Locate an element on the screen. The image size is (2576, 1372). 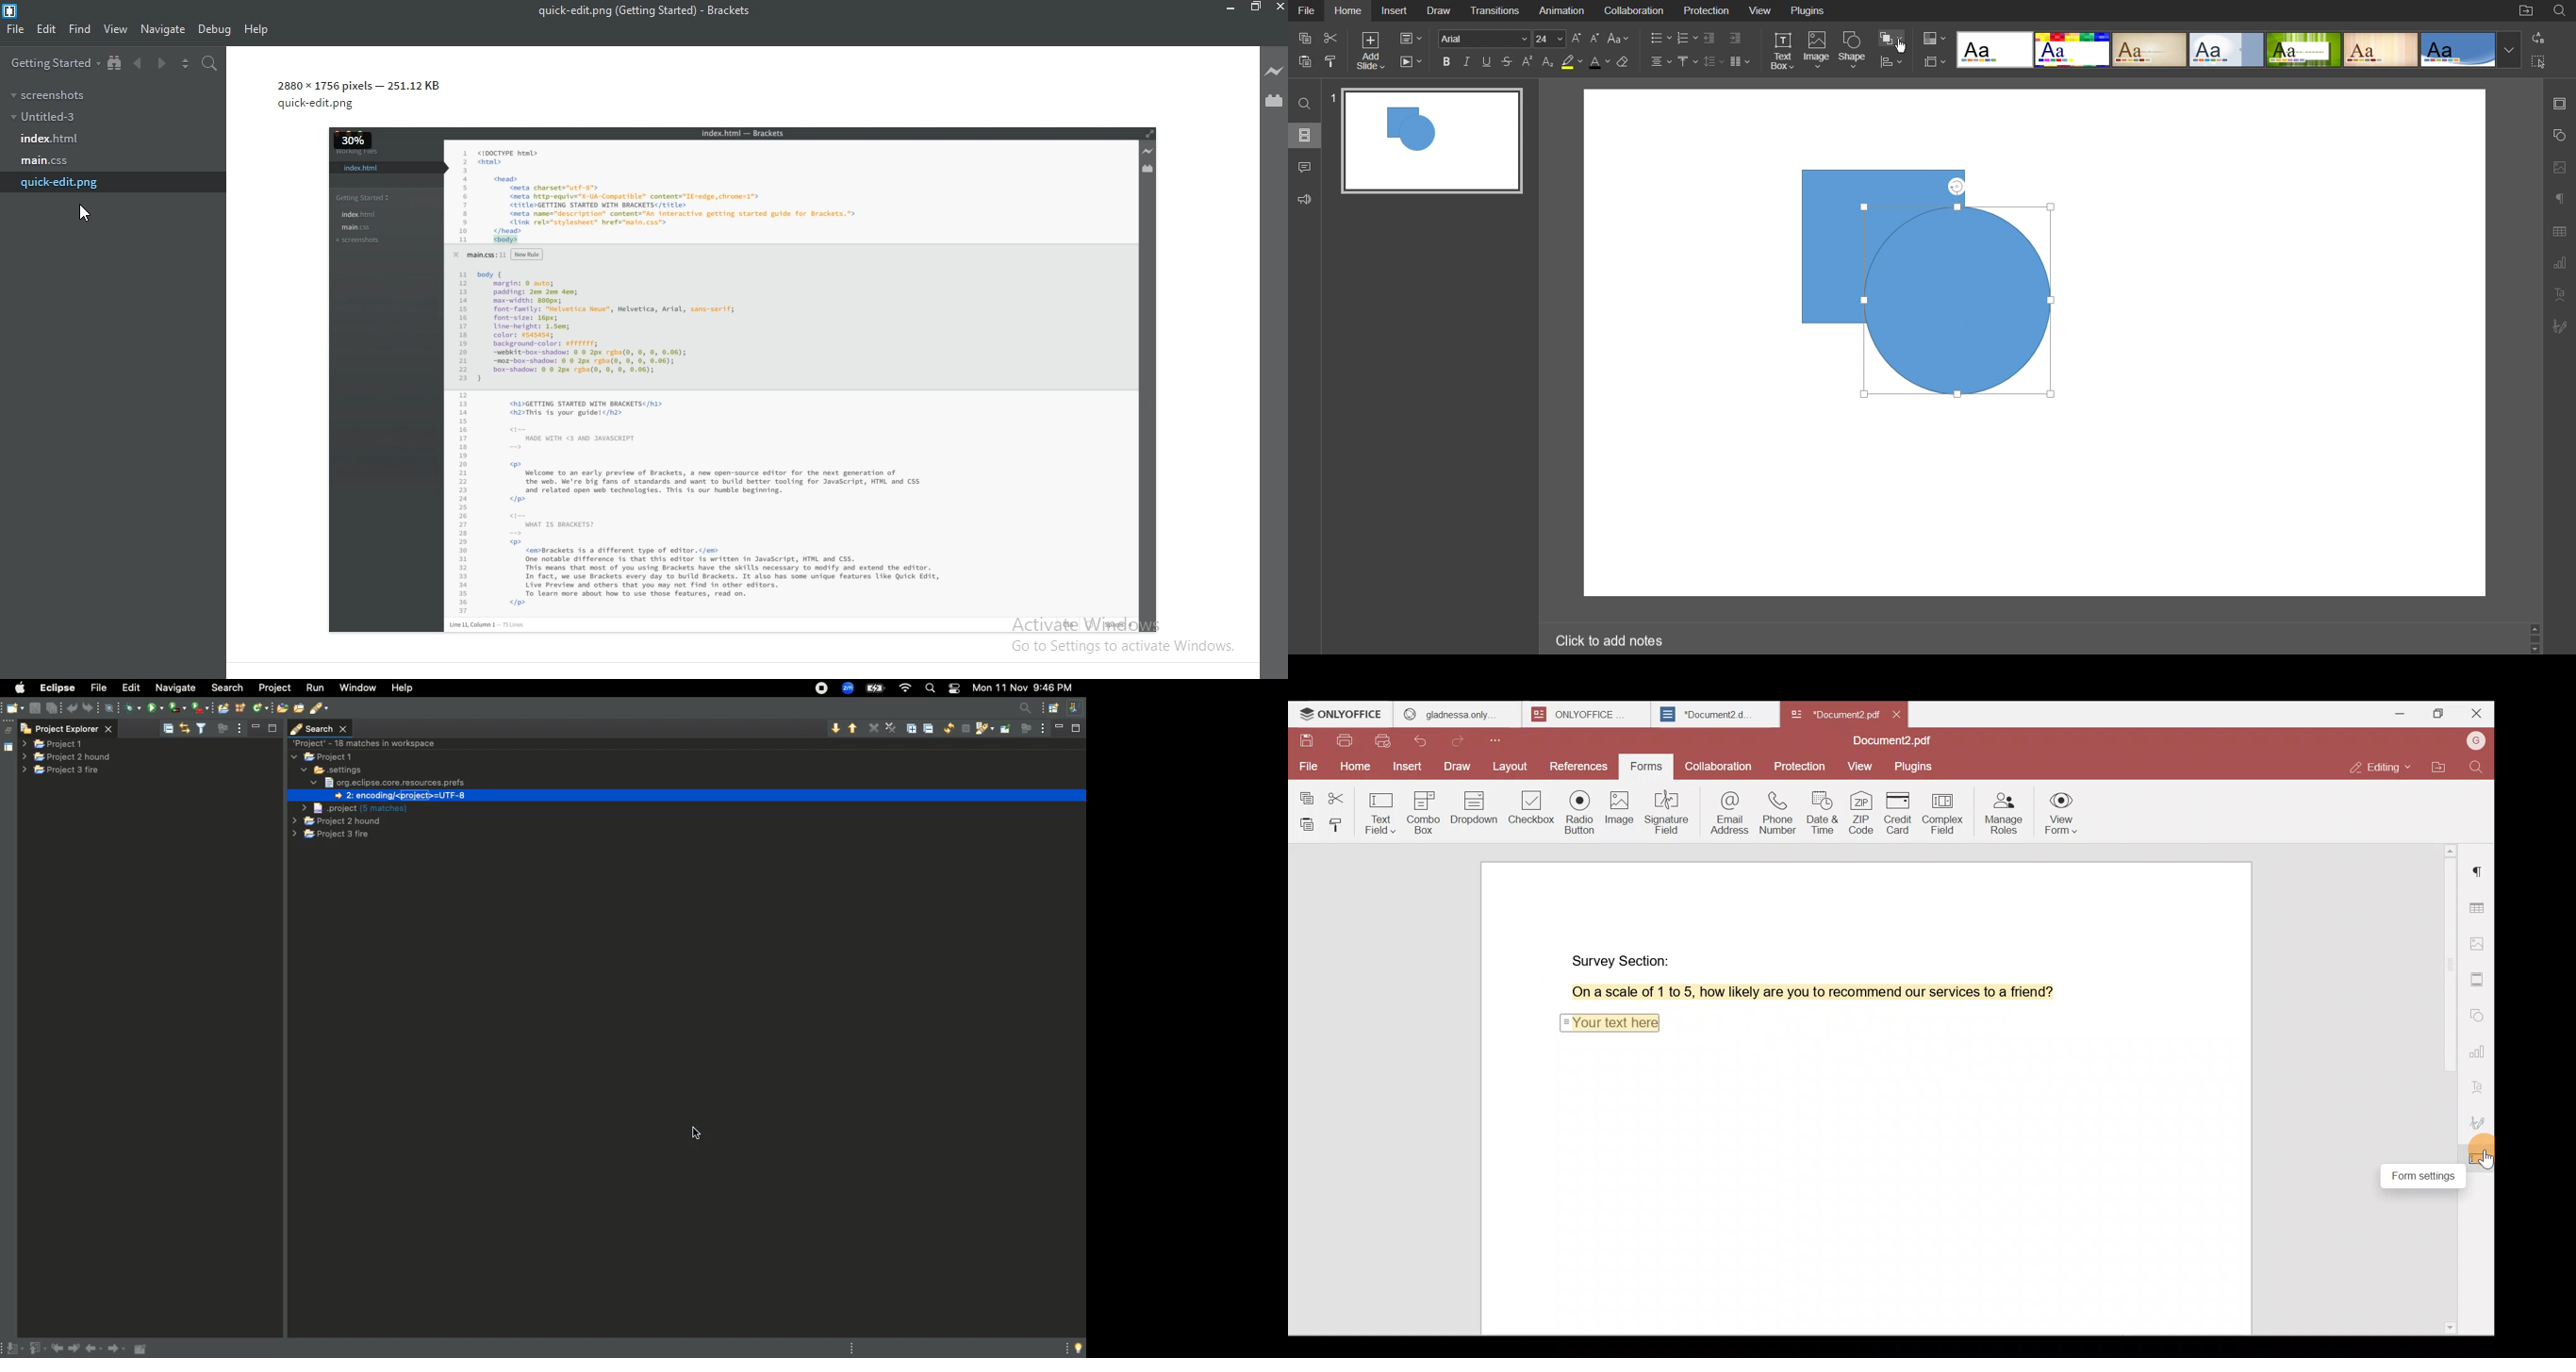
Copy is located at coordinates (1306, 793).